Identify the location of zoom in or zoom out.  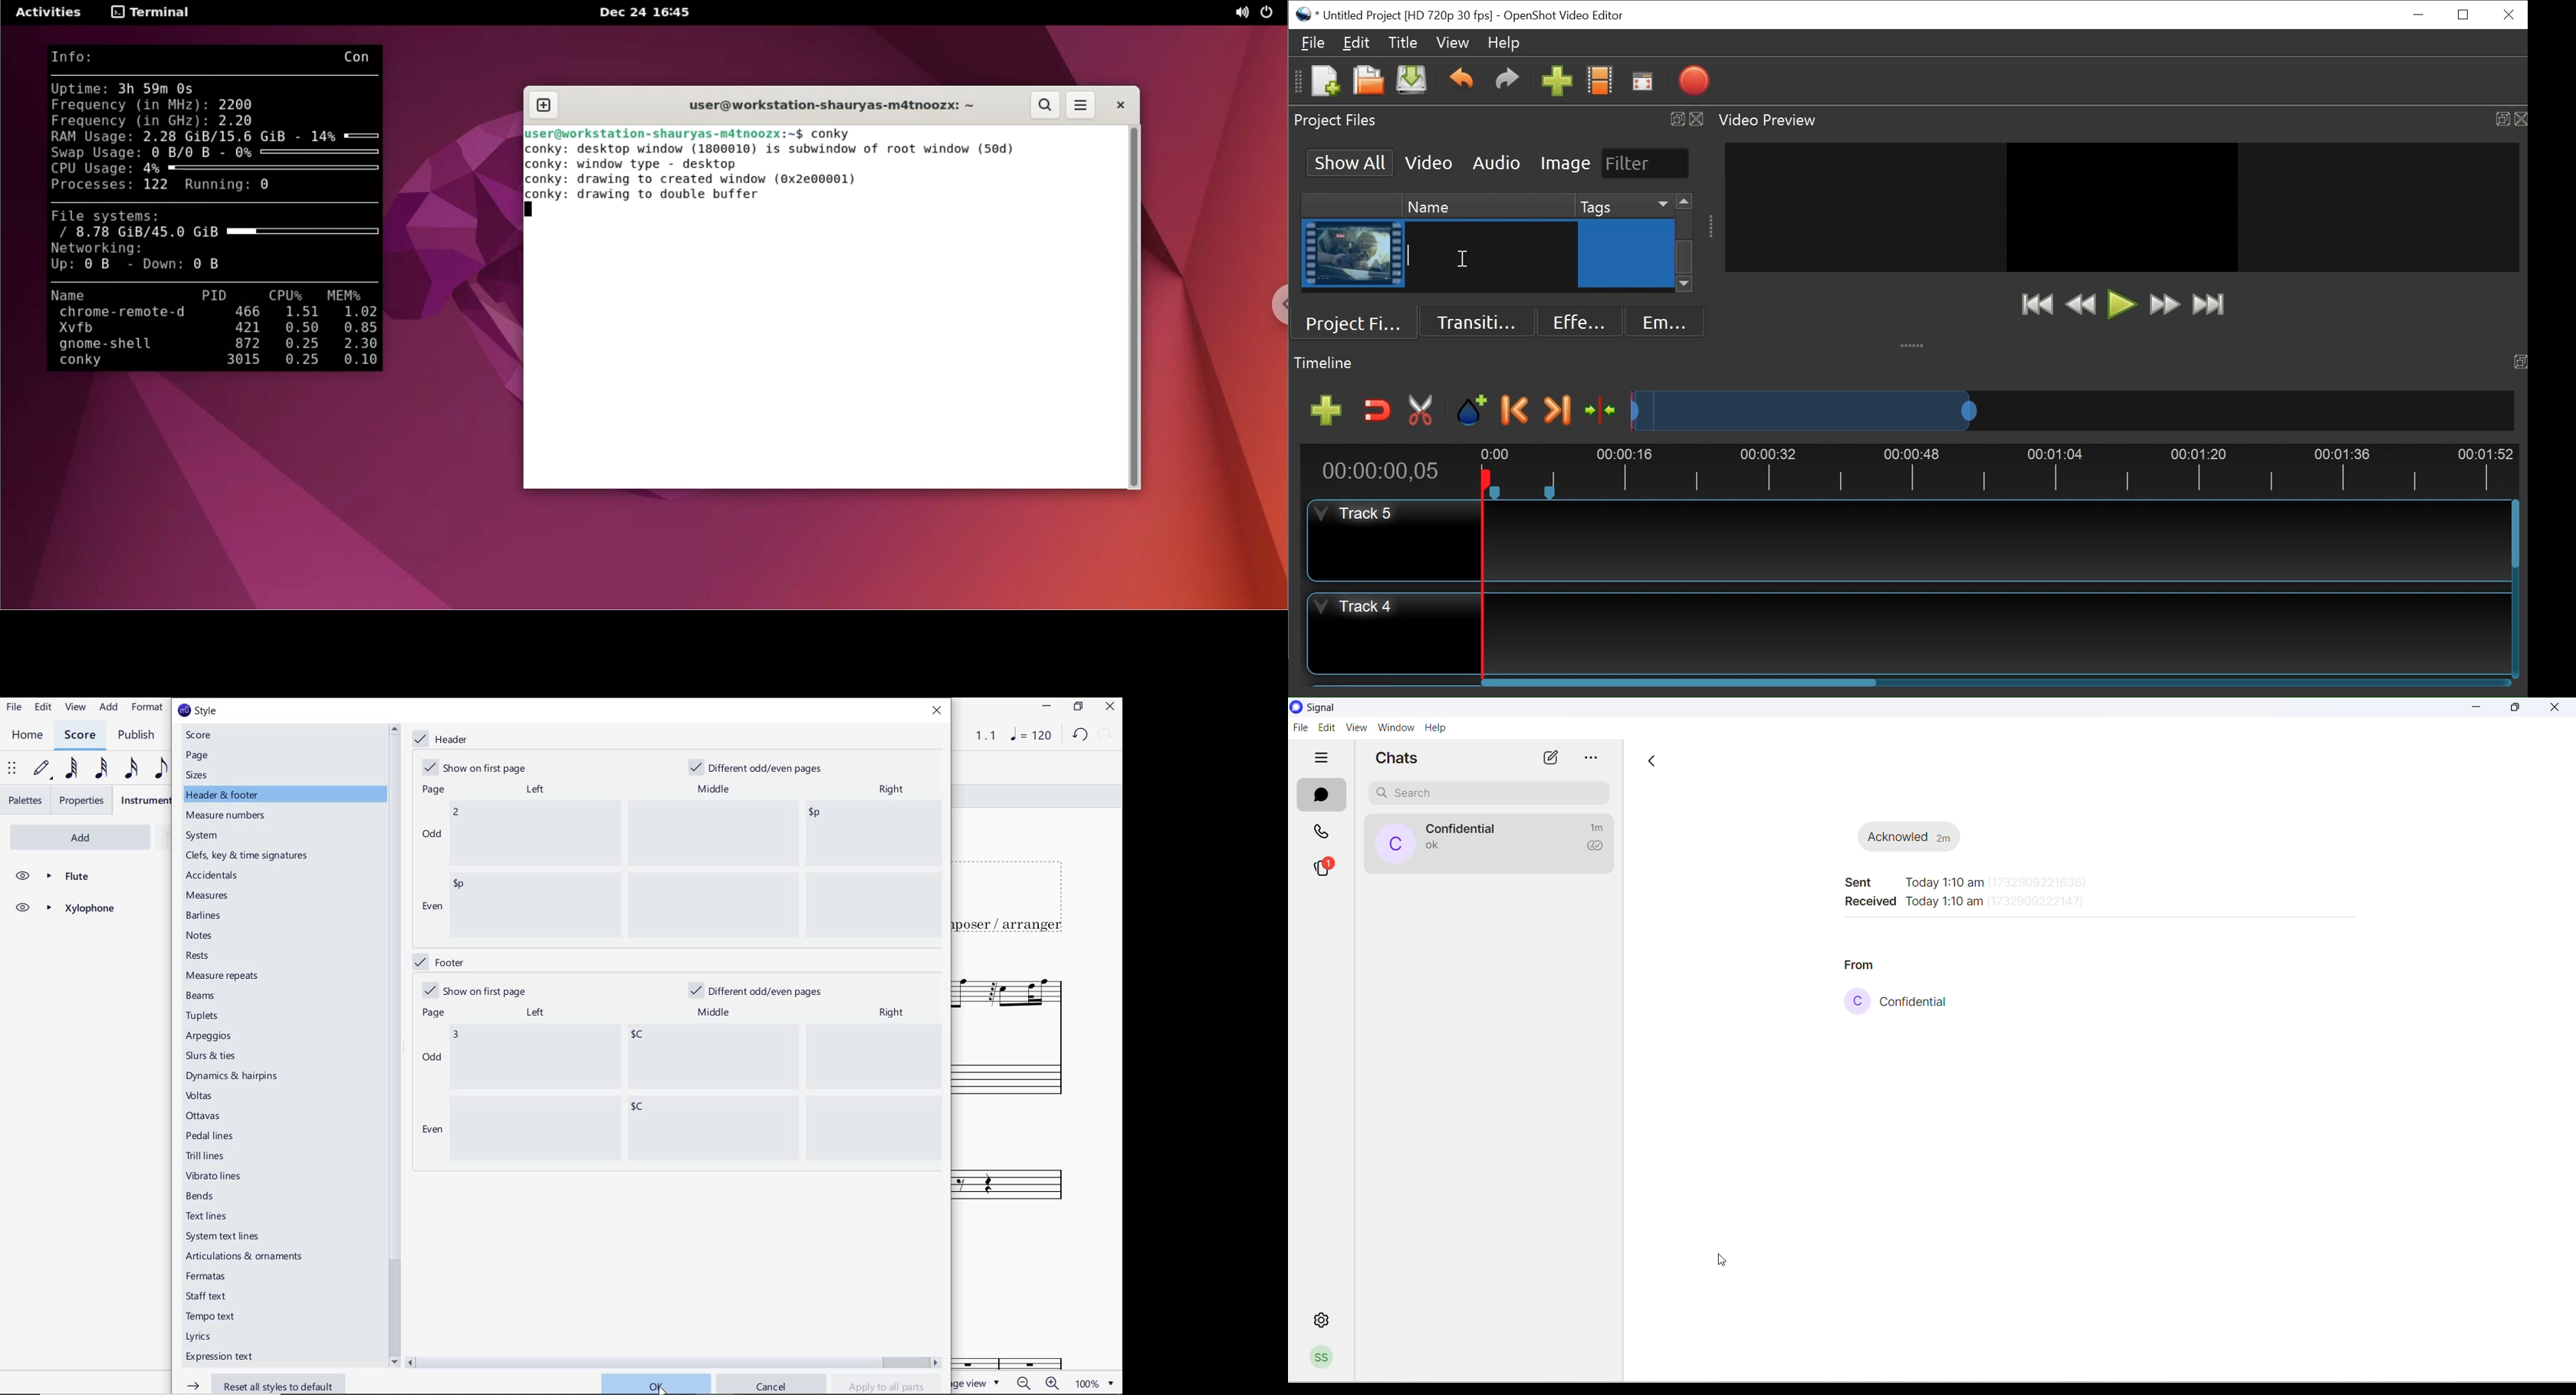
(1036, 1382).